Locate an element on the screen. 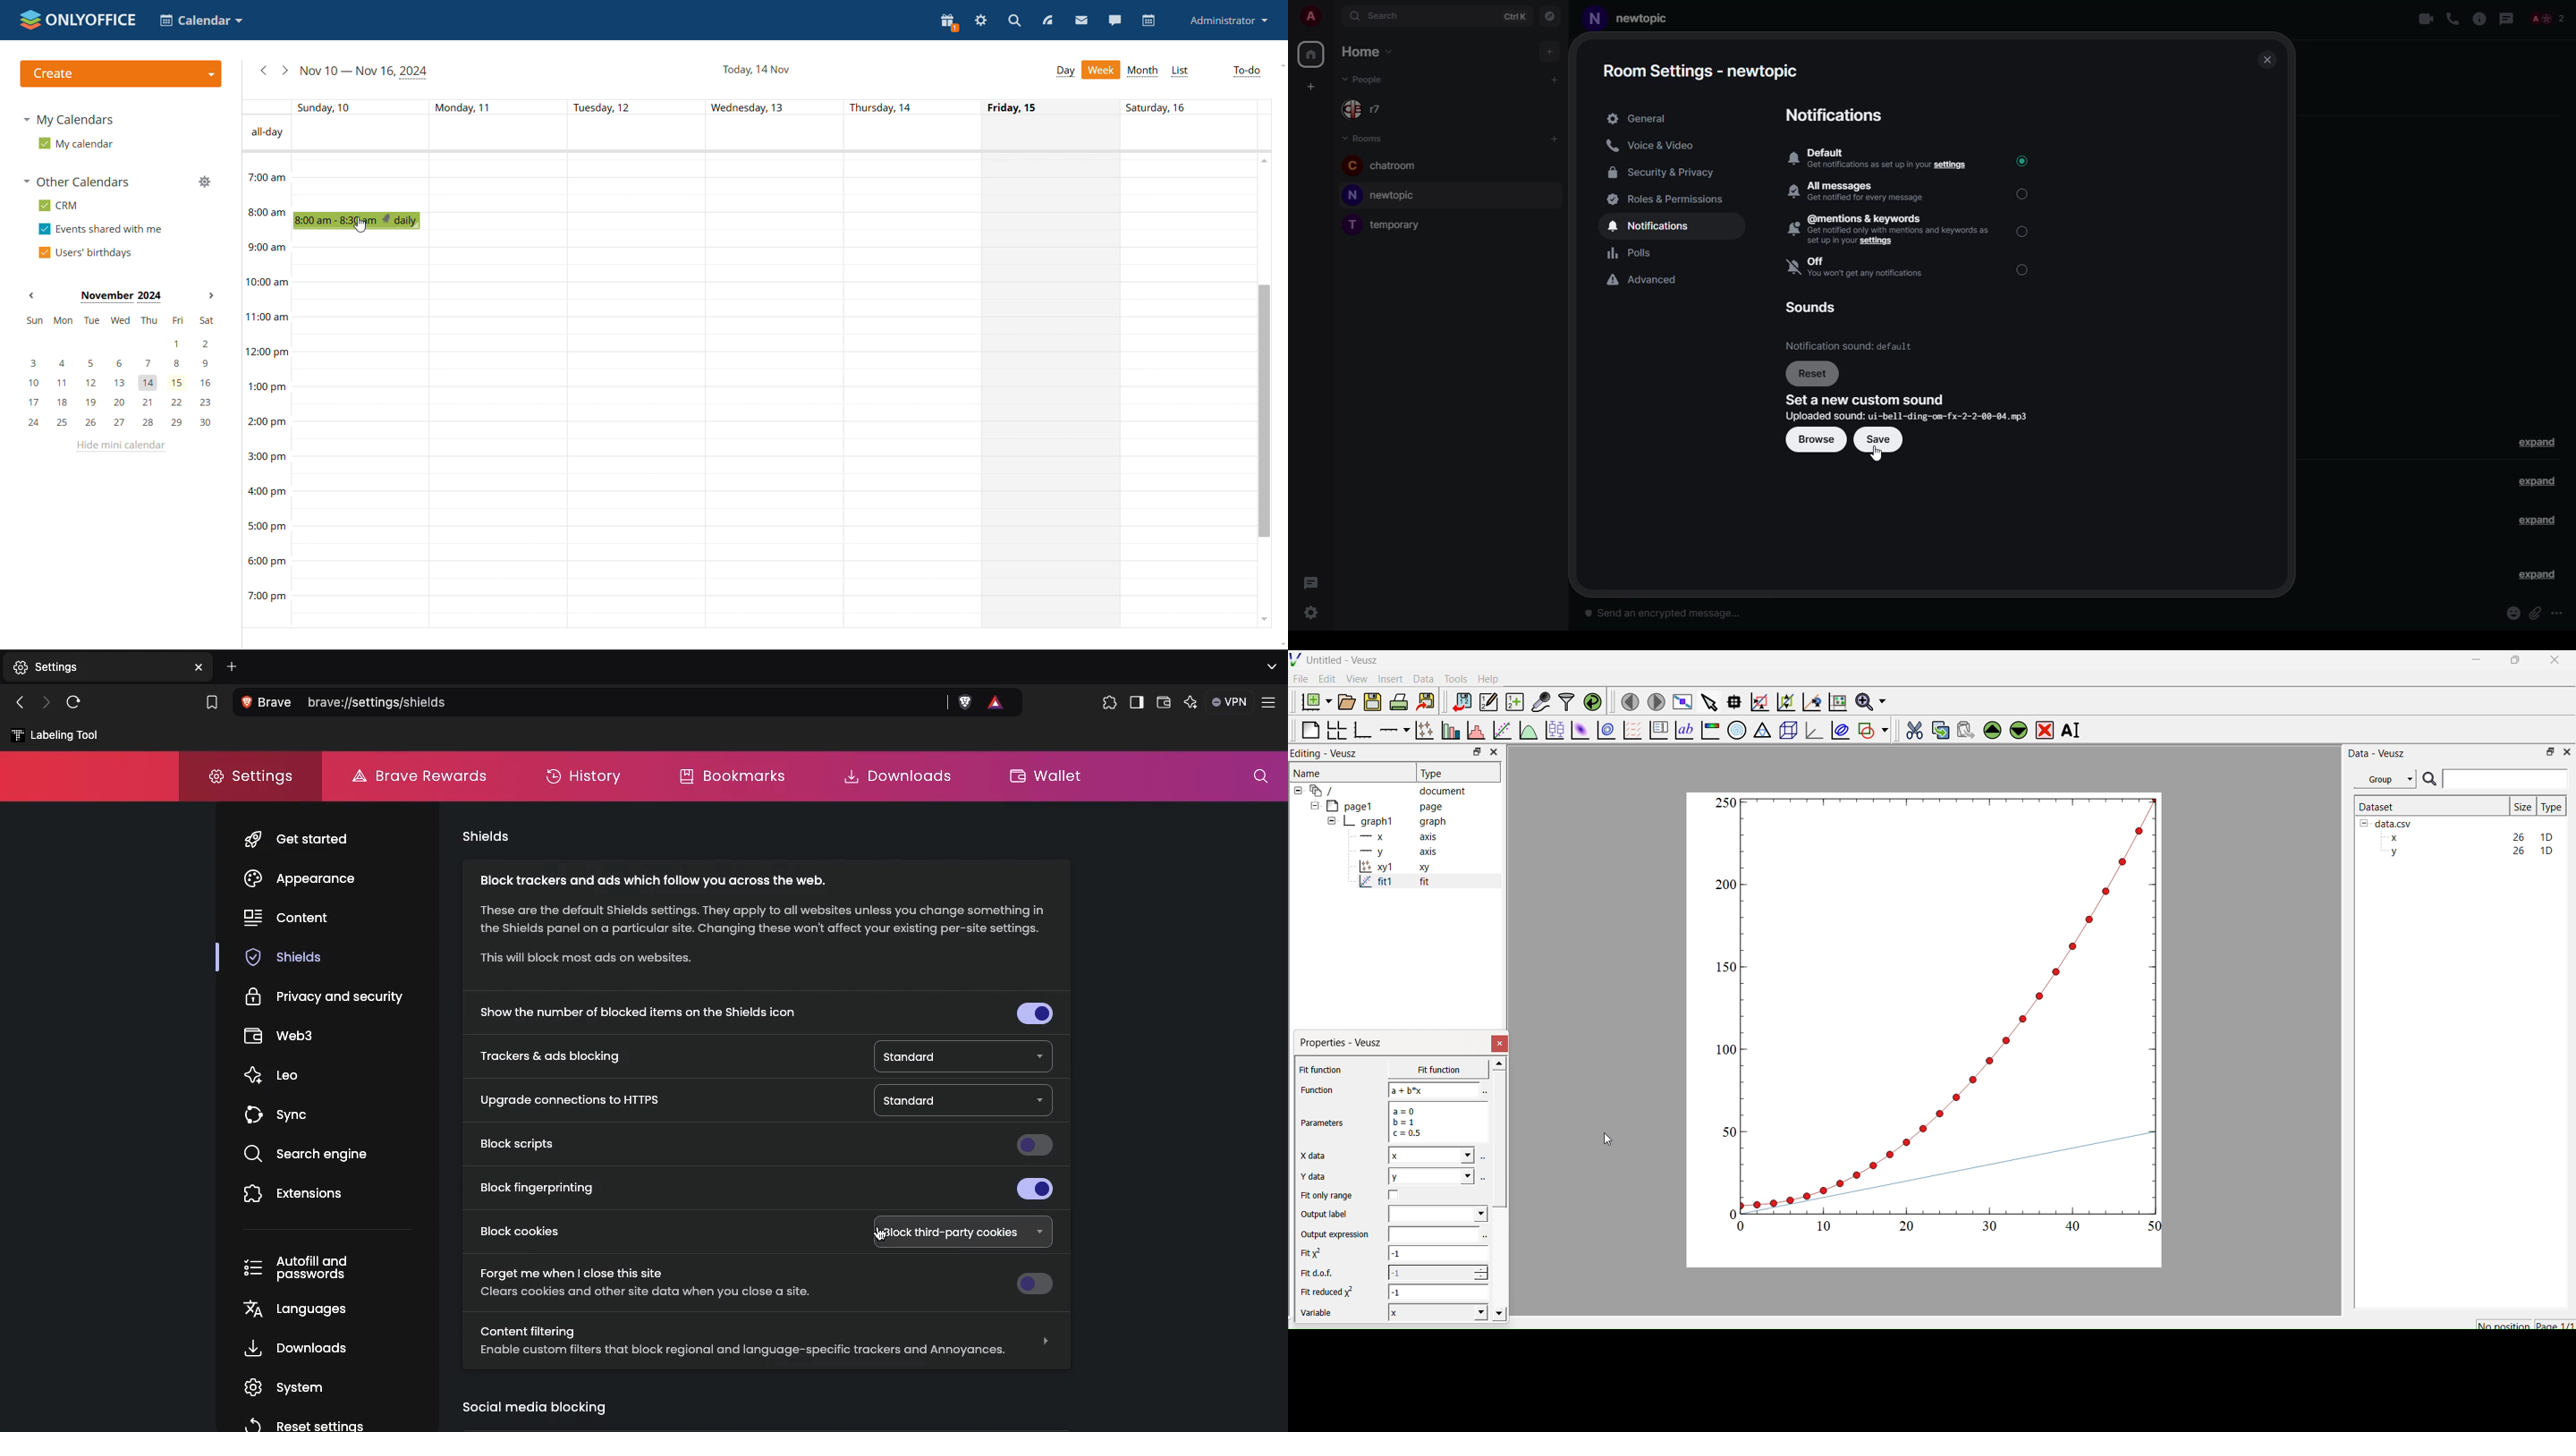  languages is located at coordinates (300, 1310).